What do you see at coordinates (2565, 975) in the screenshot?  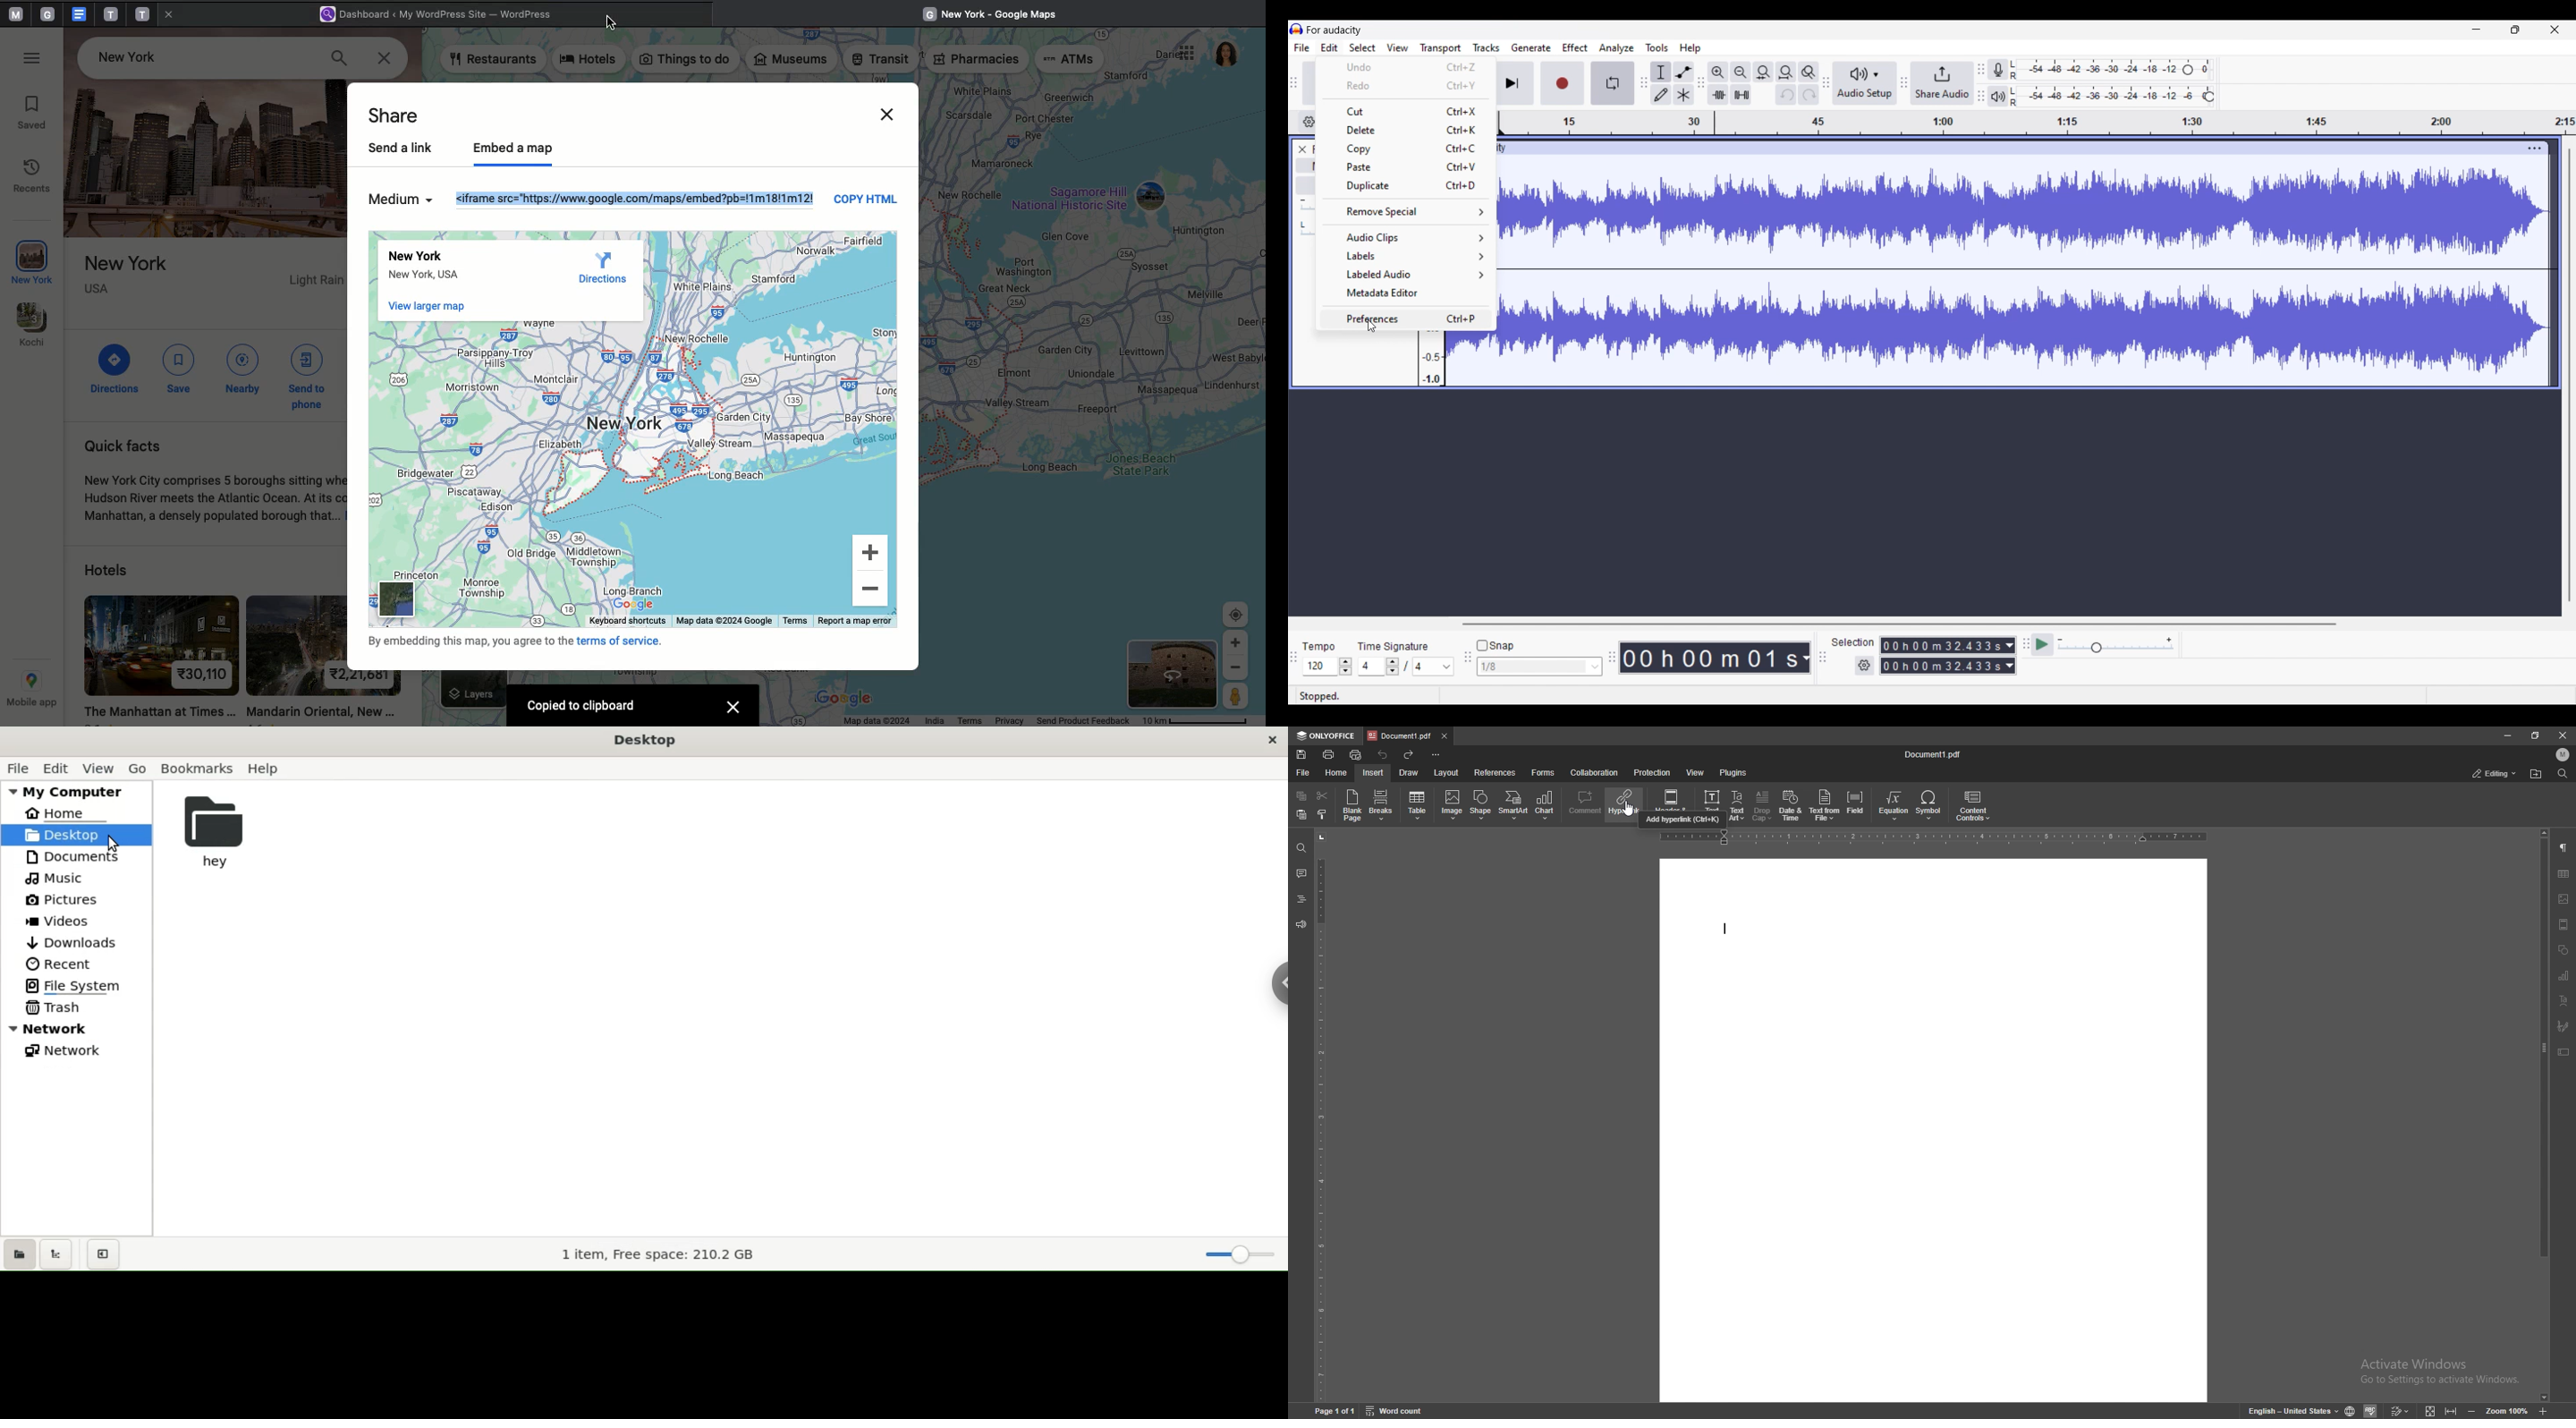 I see `charts` at bounding box center [2565, 975].